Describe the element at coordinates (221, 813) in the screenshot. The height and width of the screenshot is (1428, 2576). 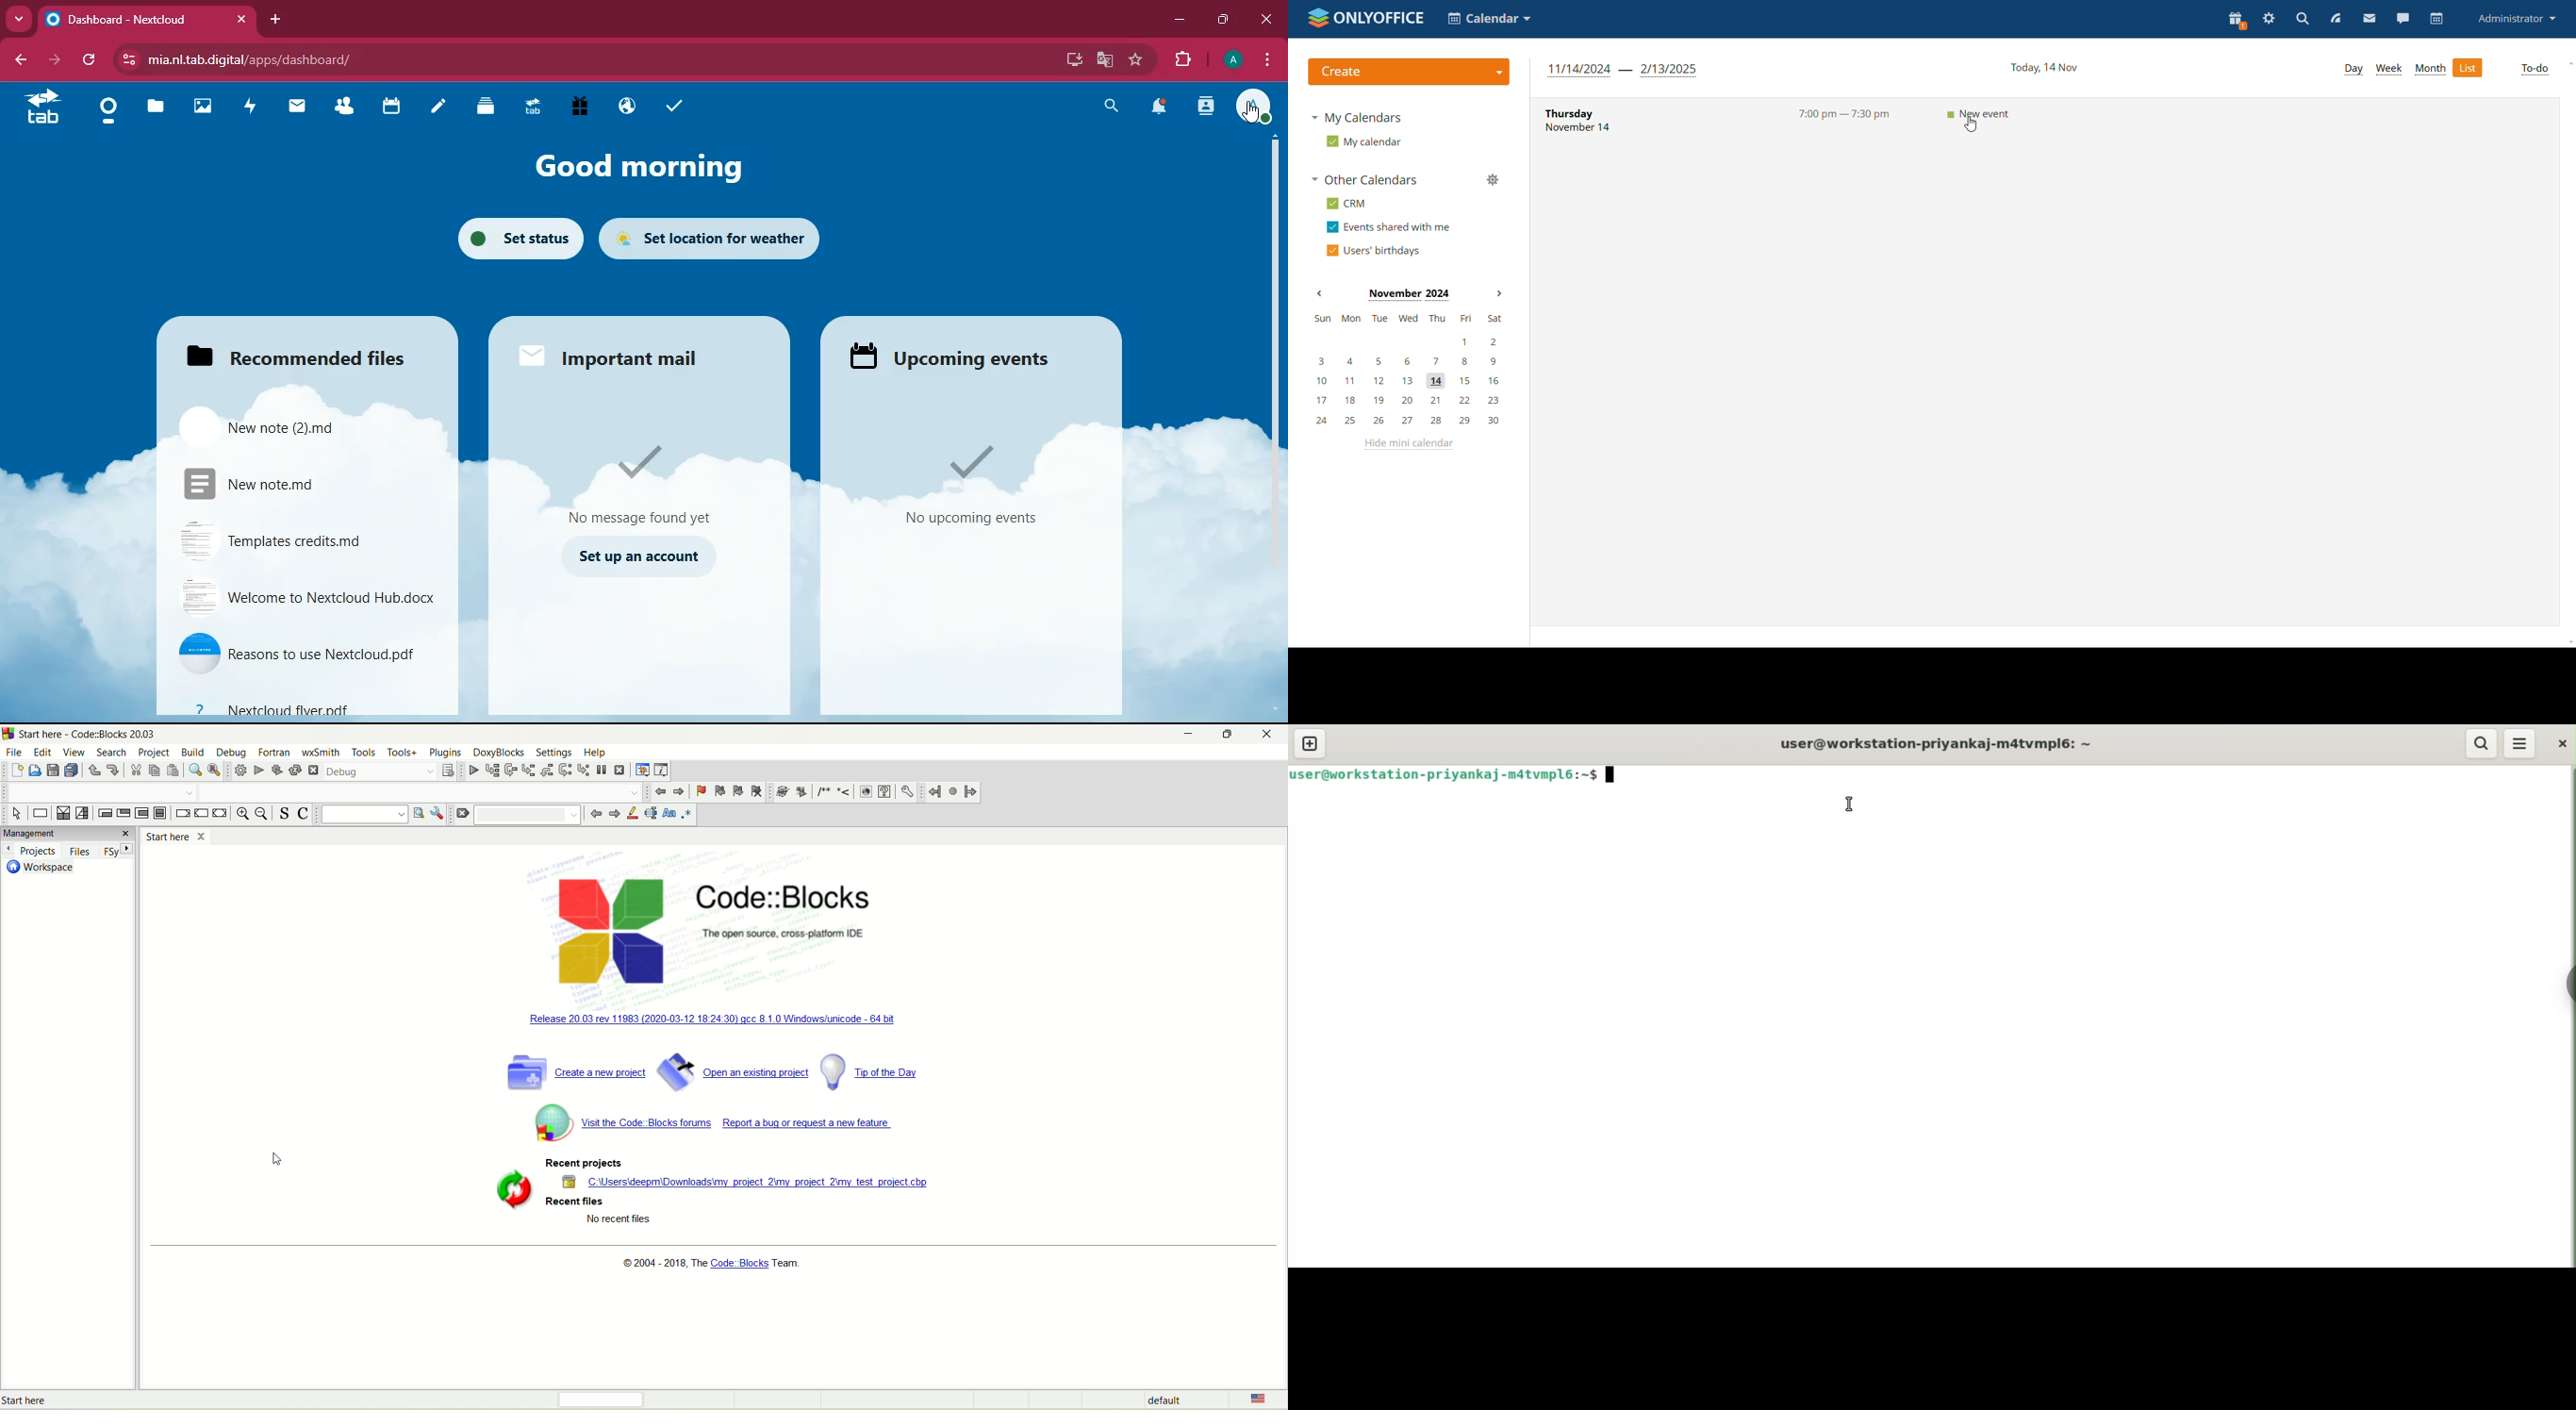
I see `return instruction` at that location.